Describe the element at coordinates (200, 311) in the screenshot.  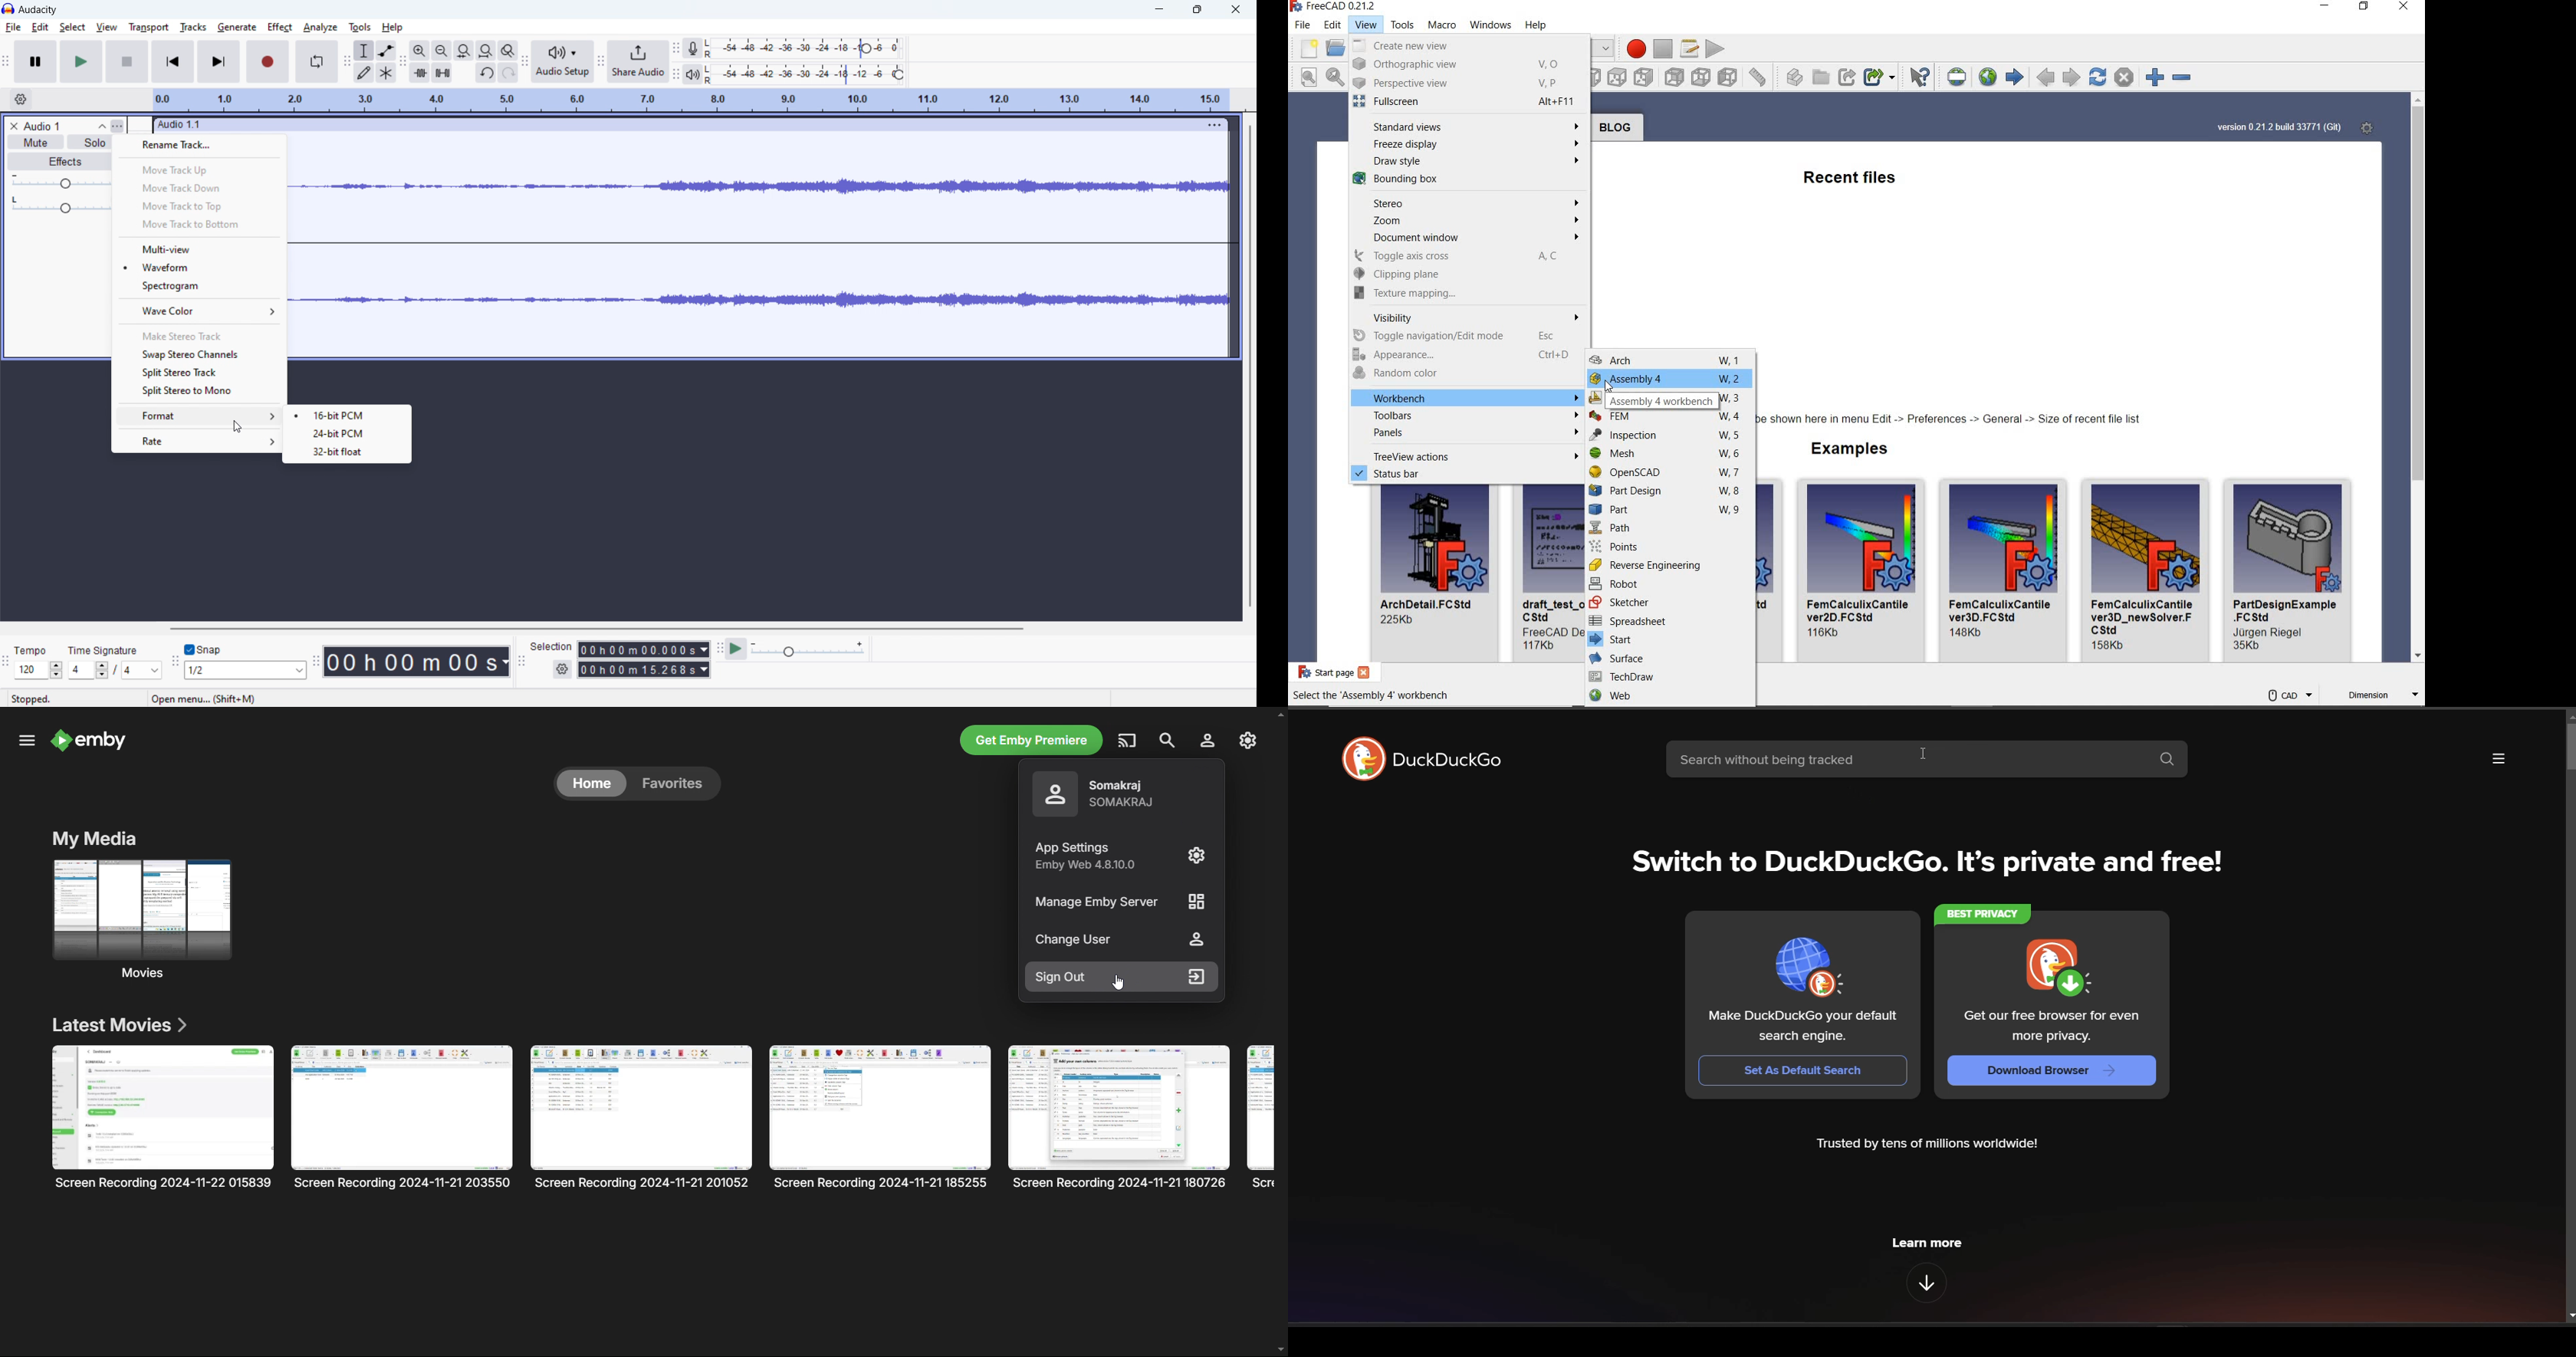
I see `wave color` at that location.